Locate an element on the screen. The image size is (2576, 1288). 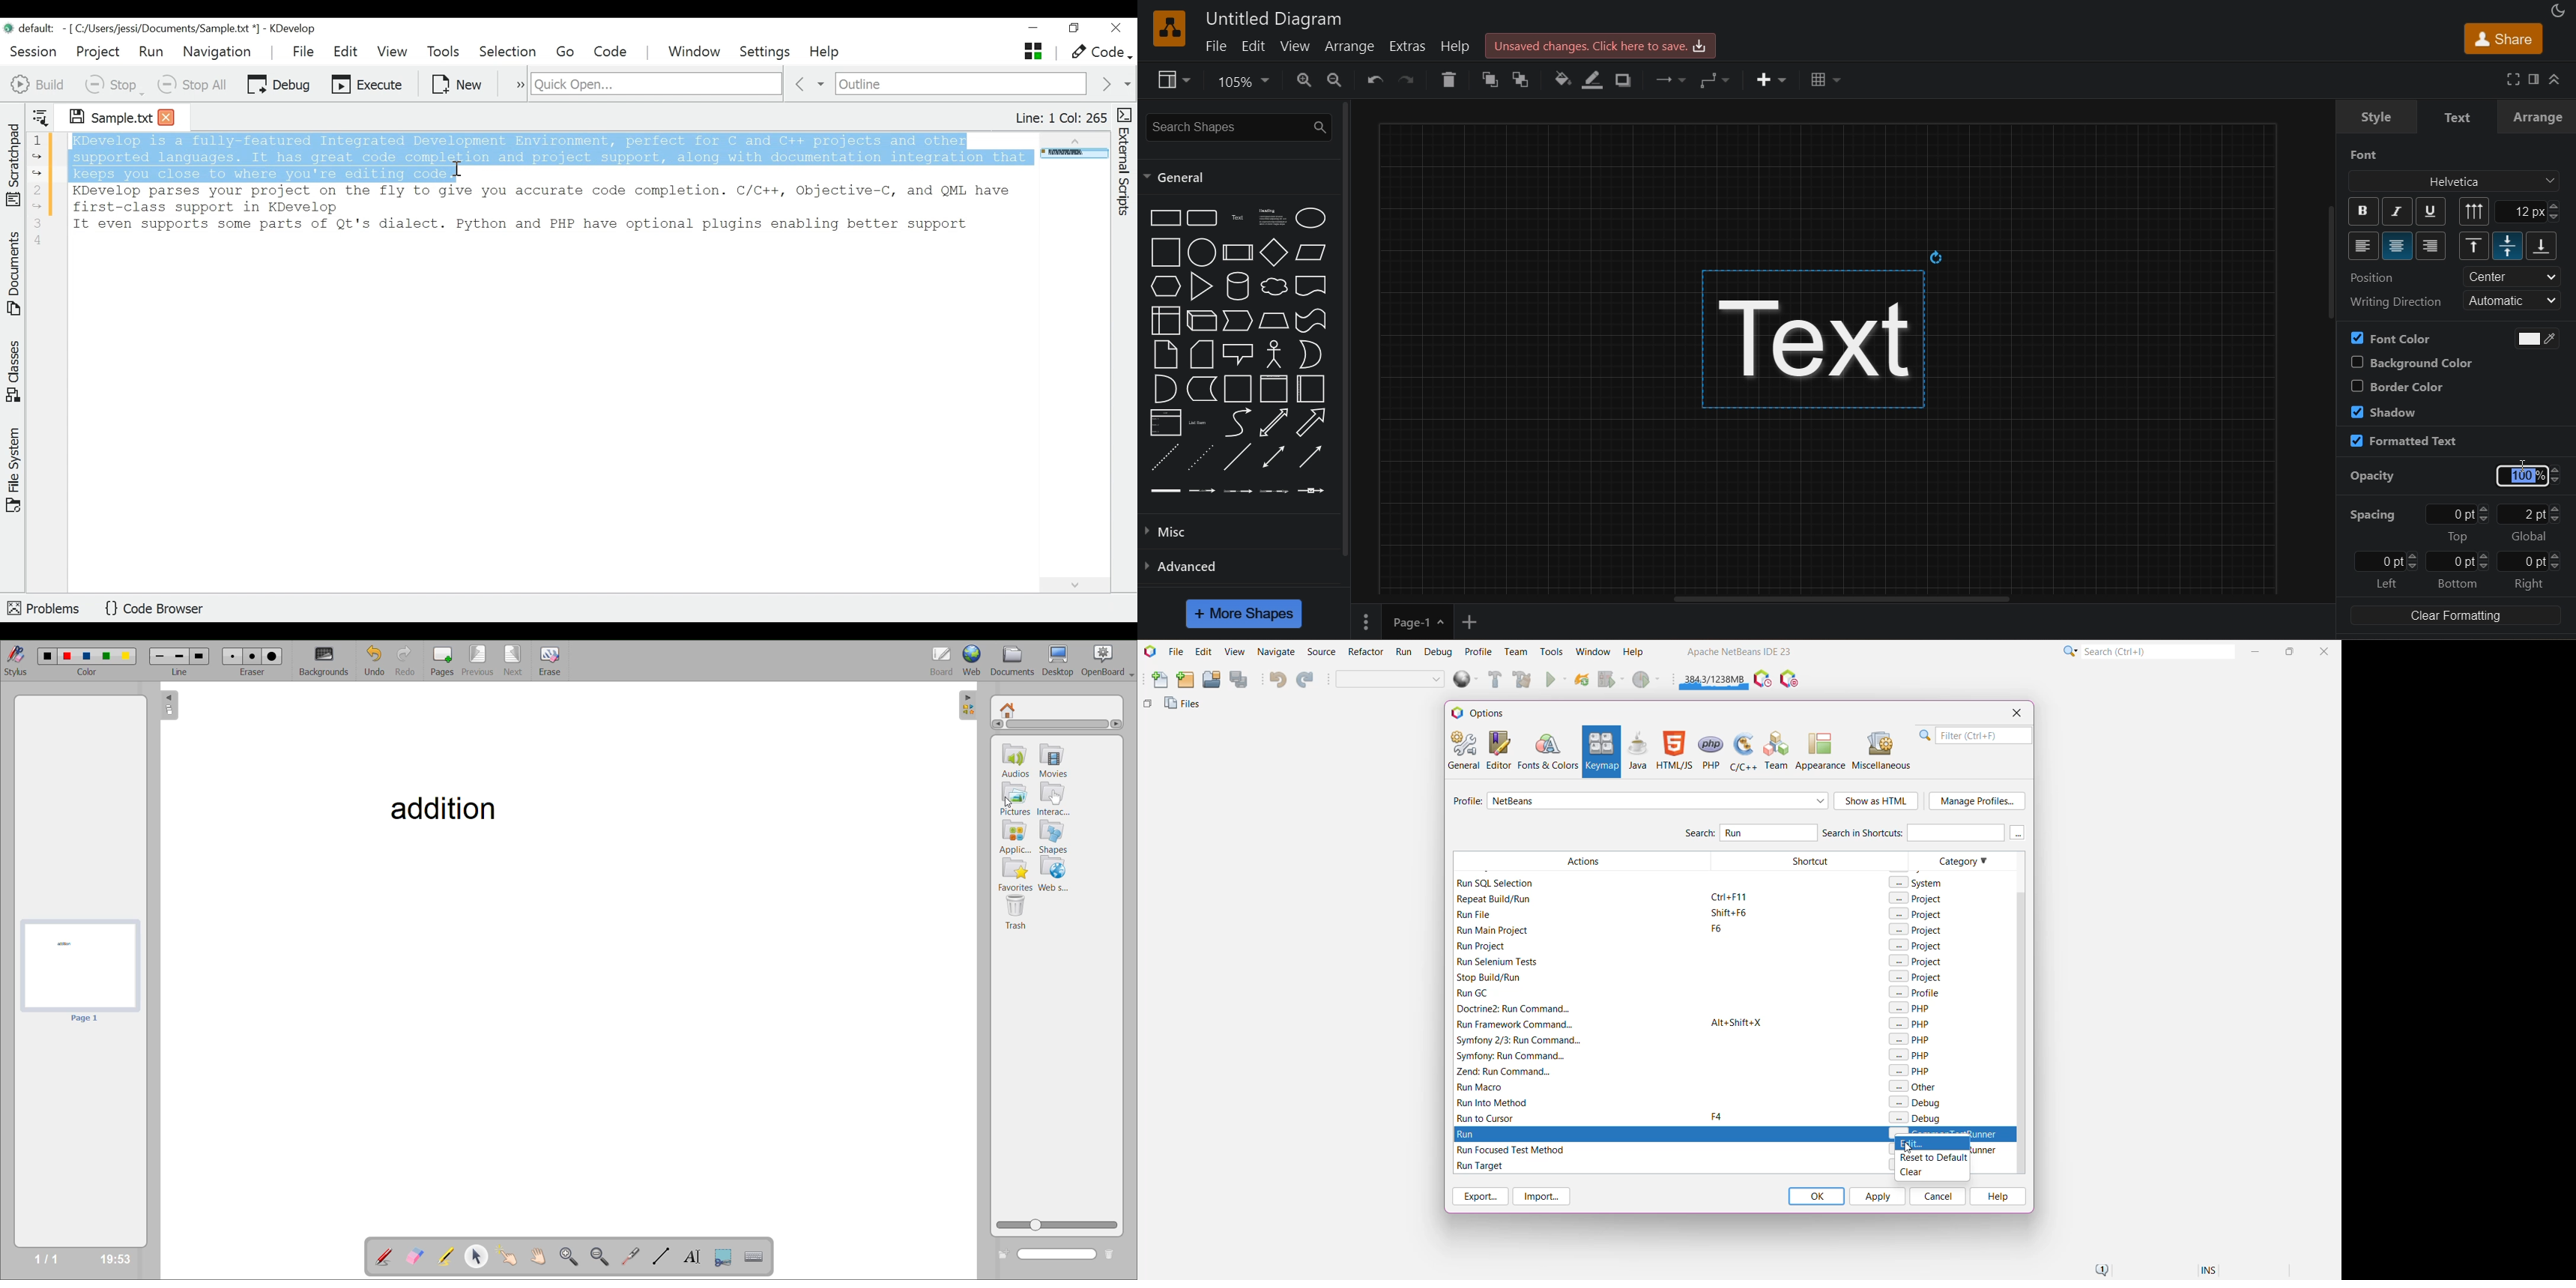
background color is located at coordinates (2409, 362).